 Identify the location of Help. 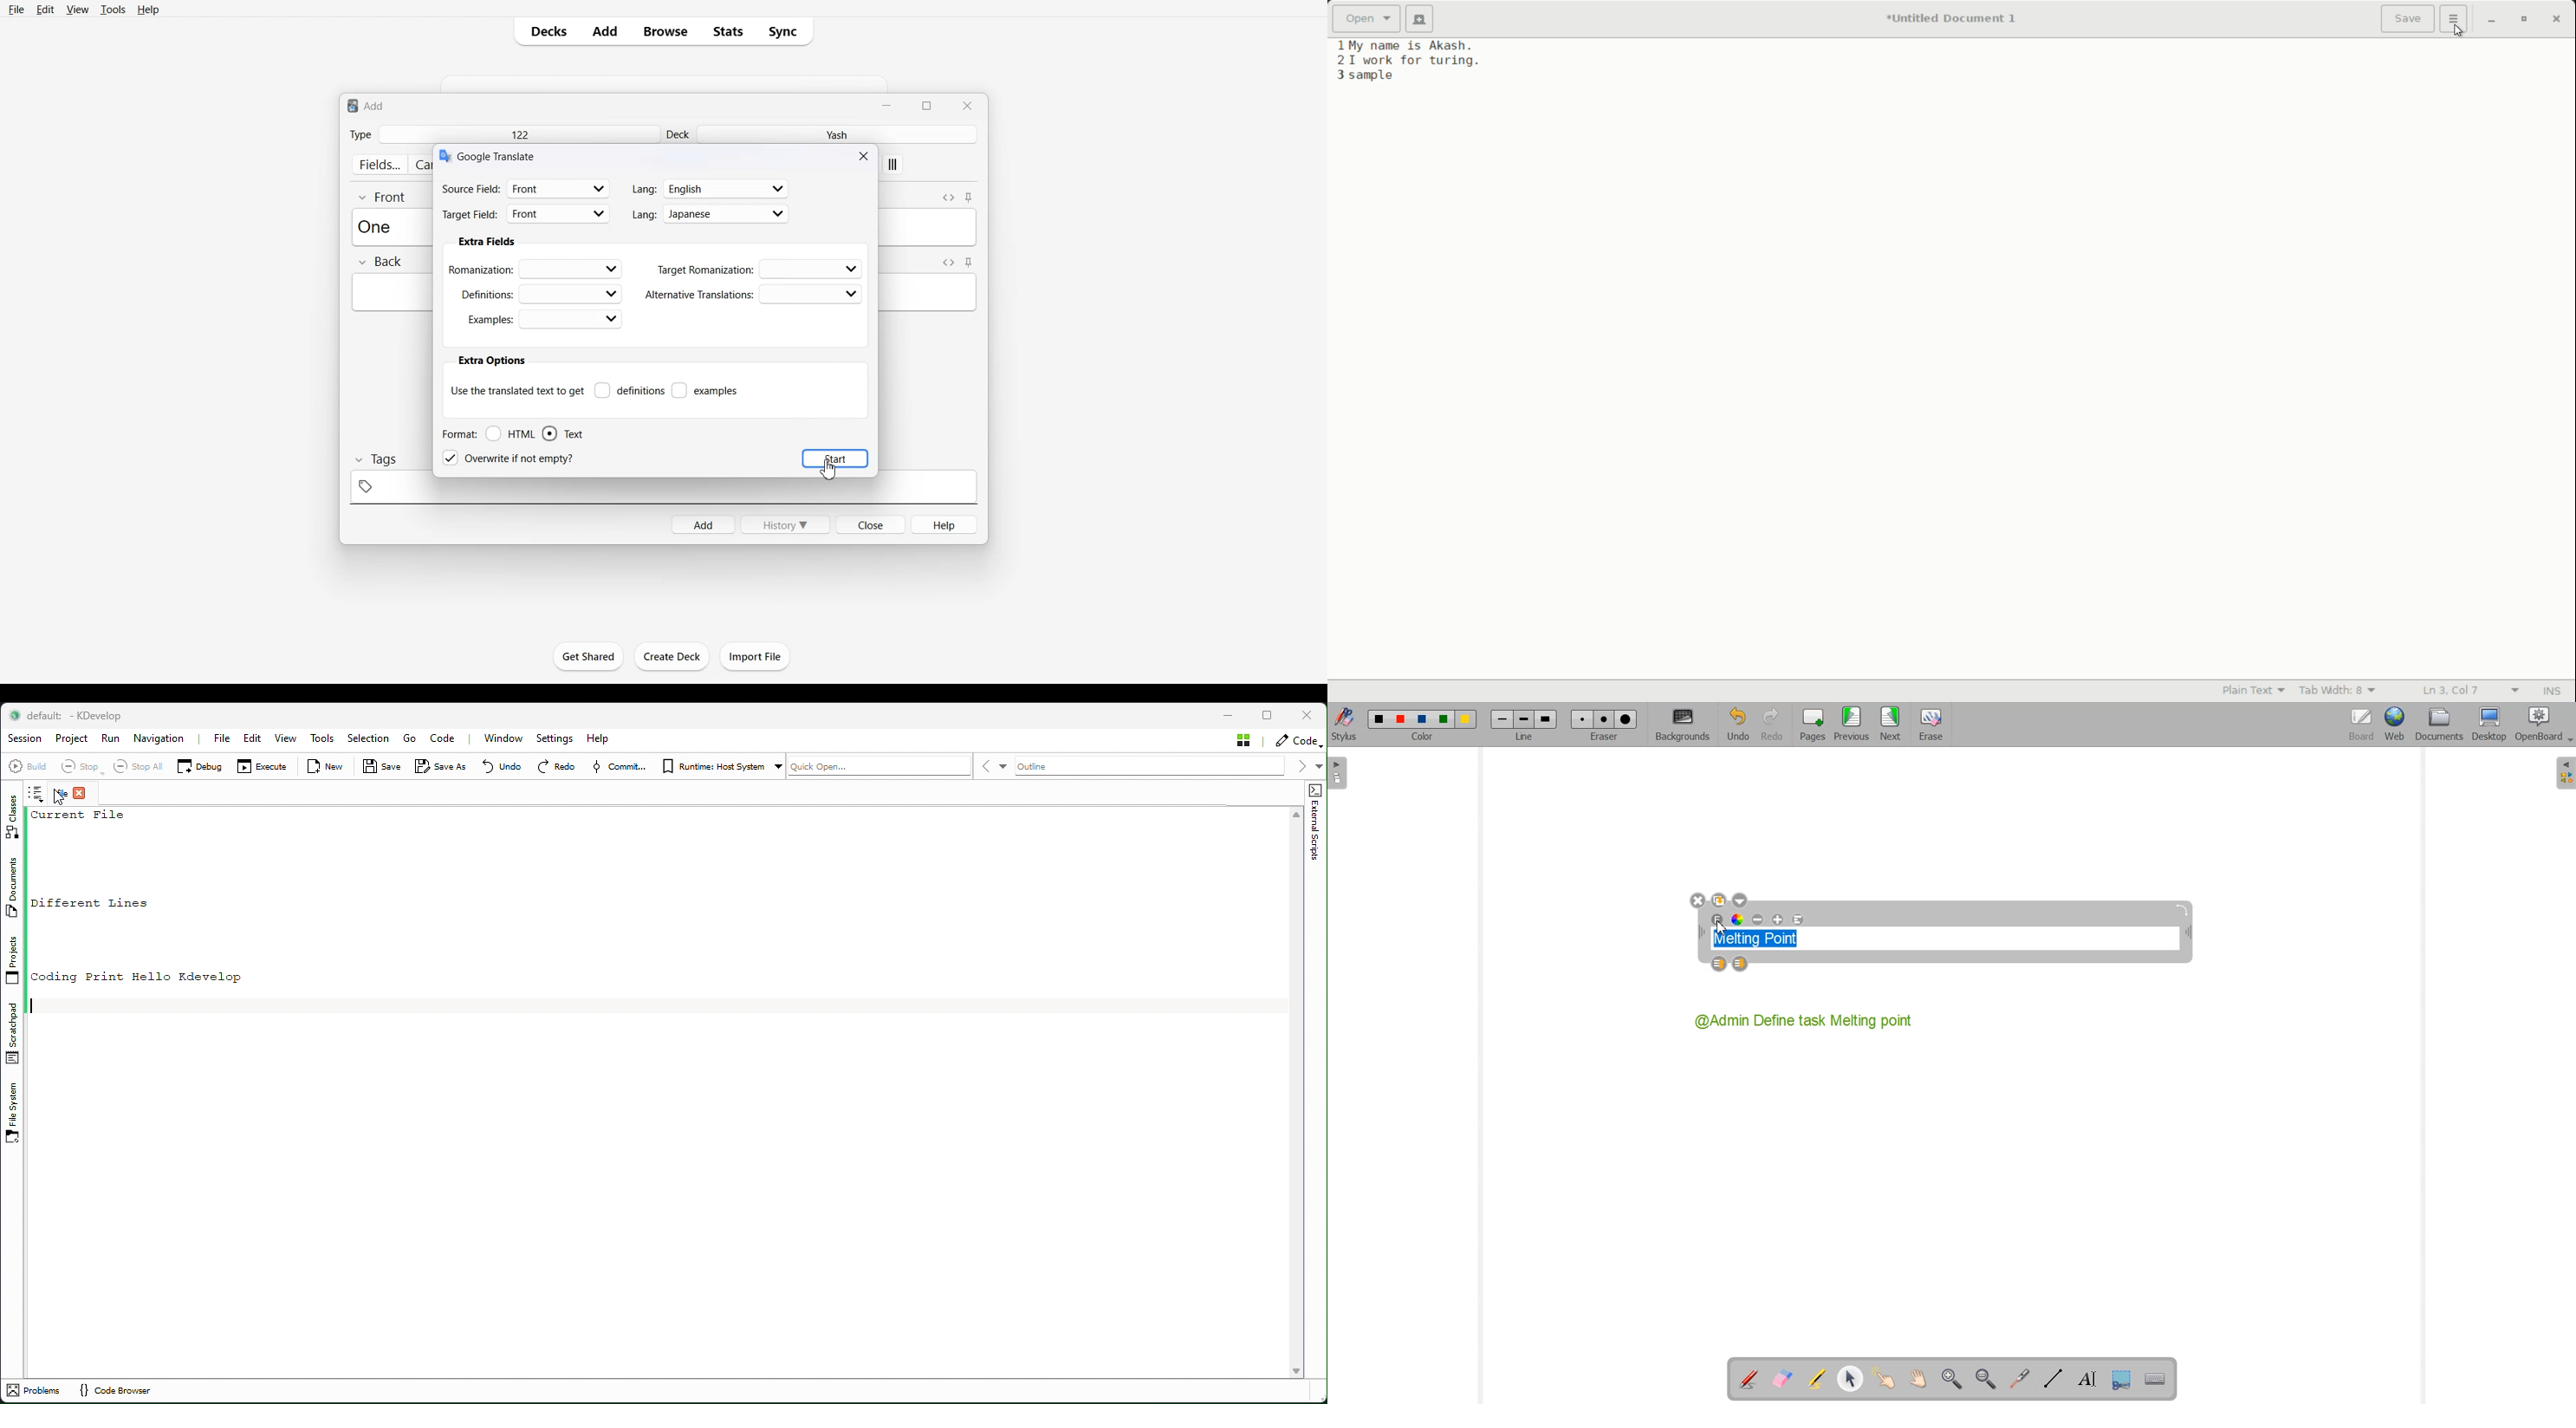
(149, 9).